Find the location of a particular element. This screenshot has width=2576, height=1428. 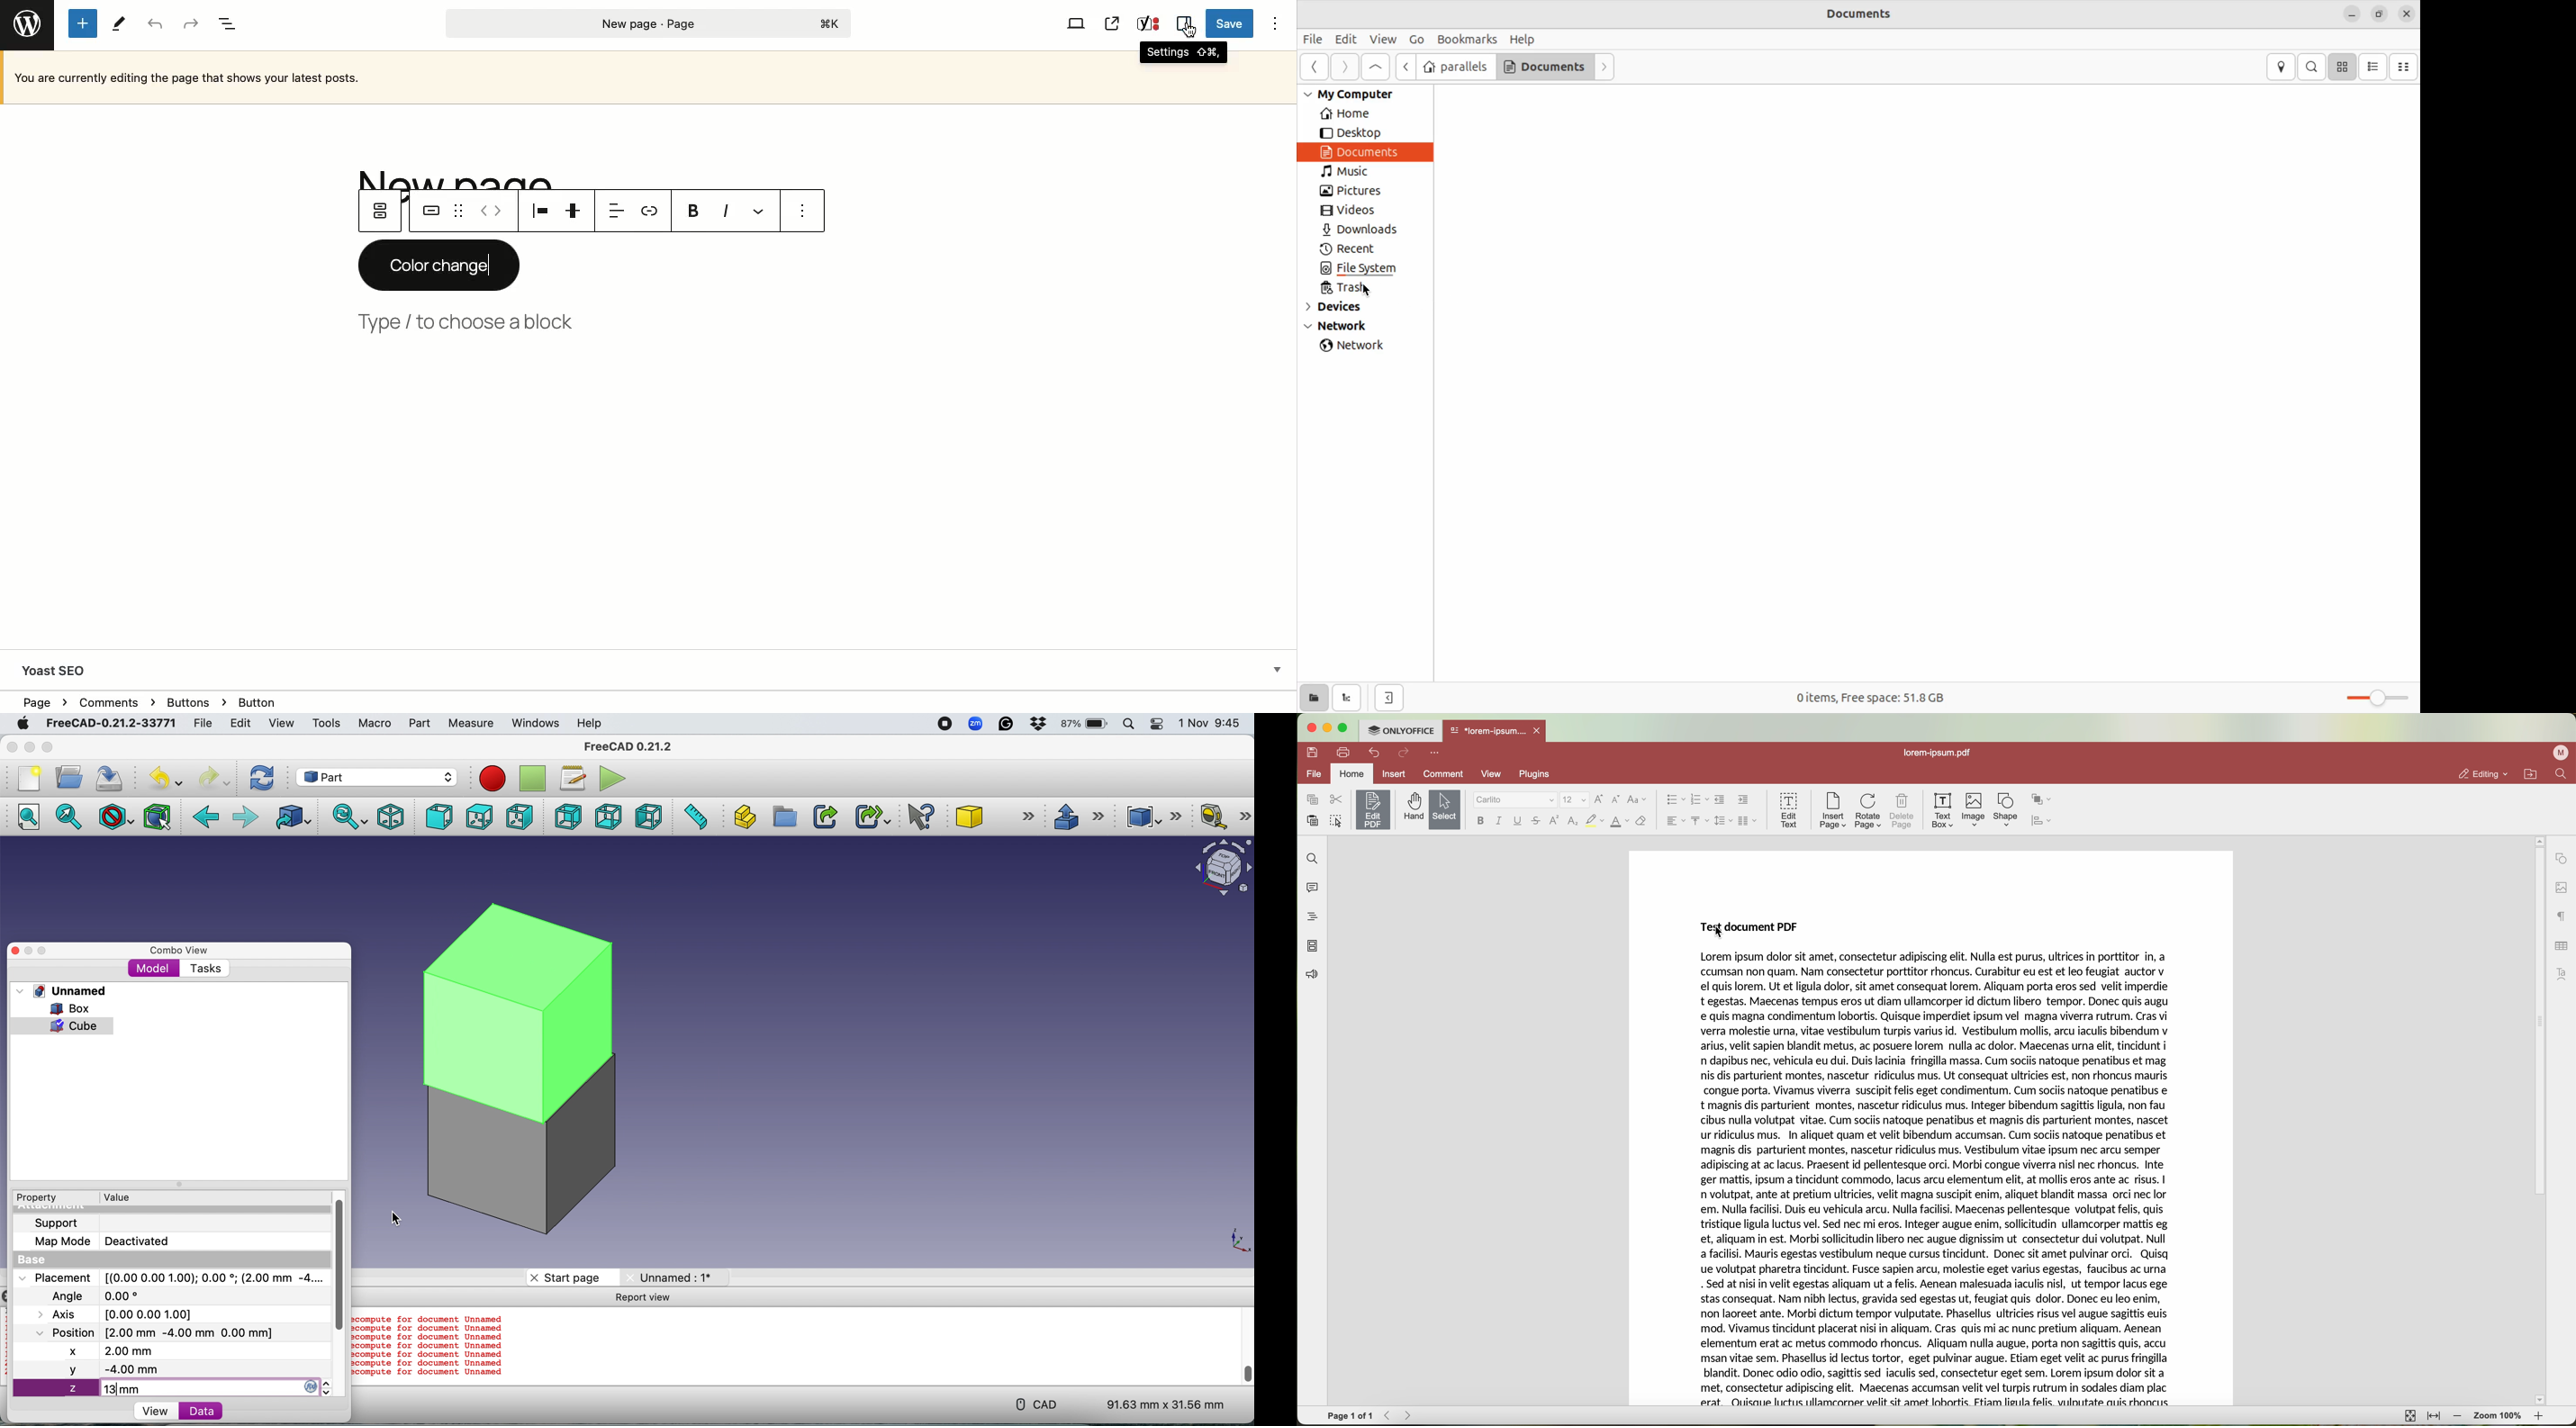

Value is located at coordinates (120, 1196).